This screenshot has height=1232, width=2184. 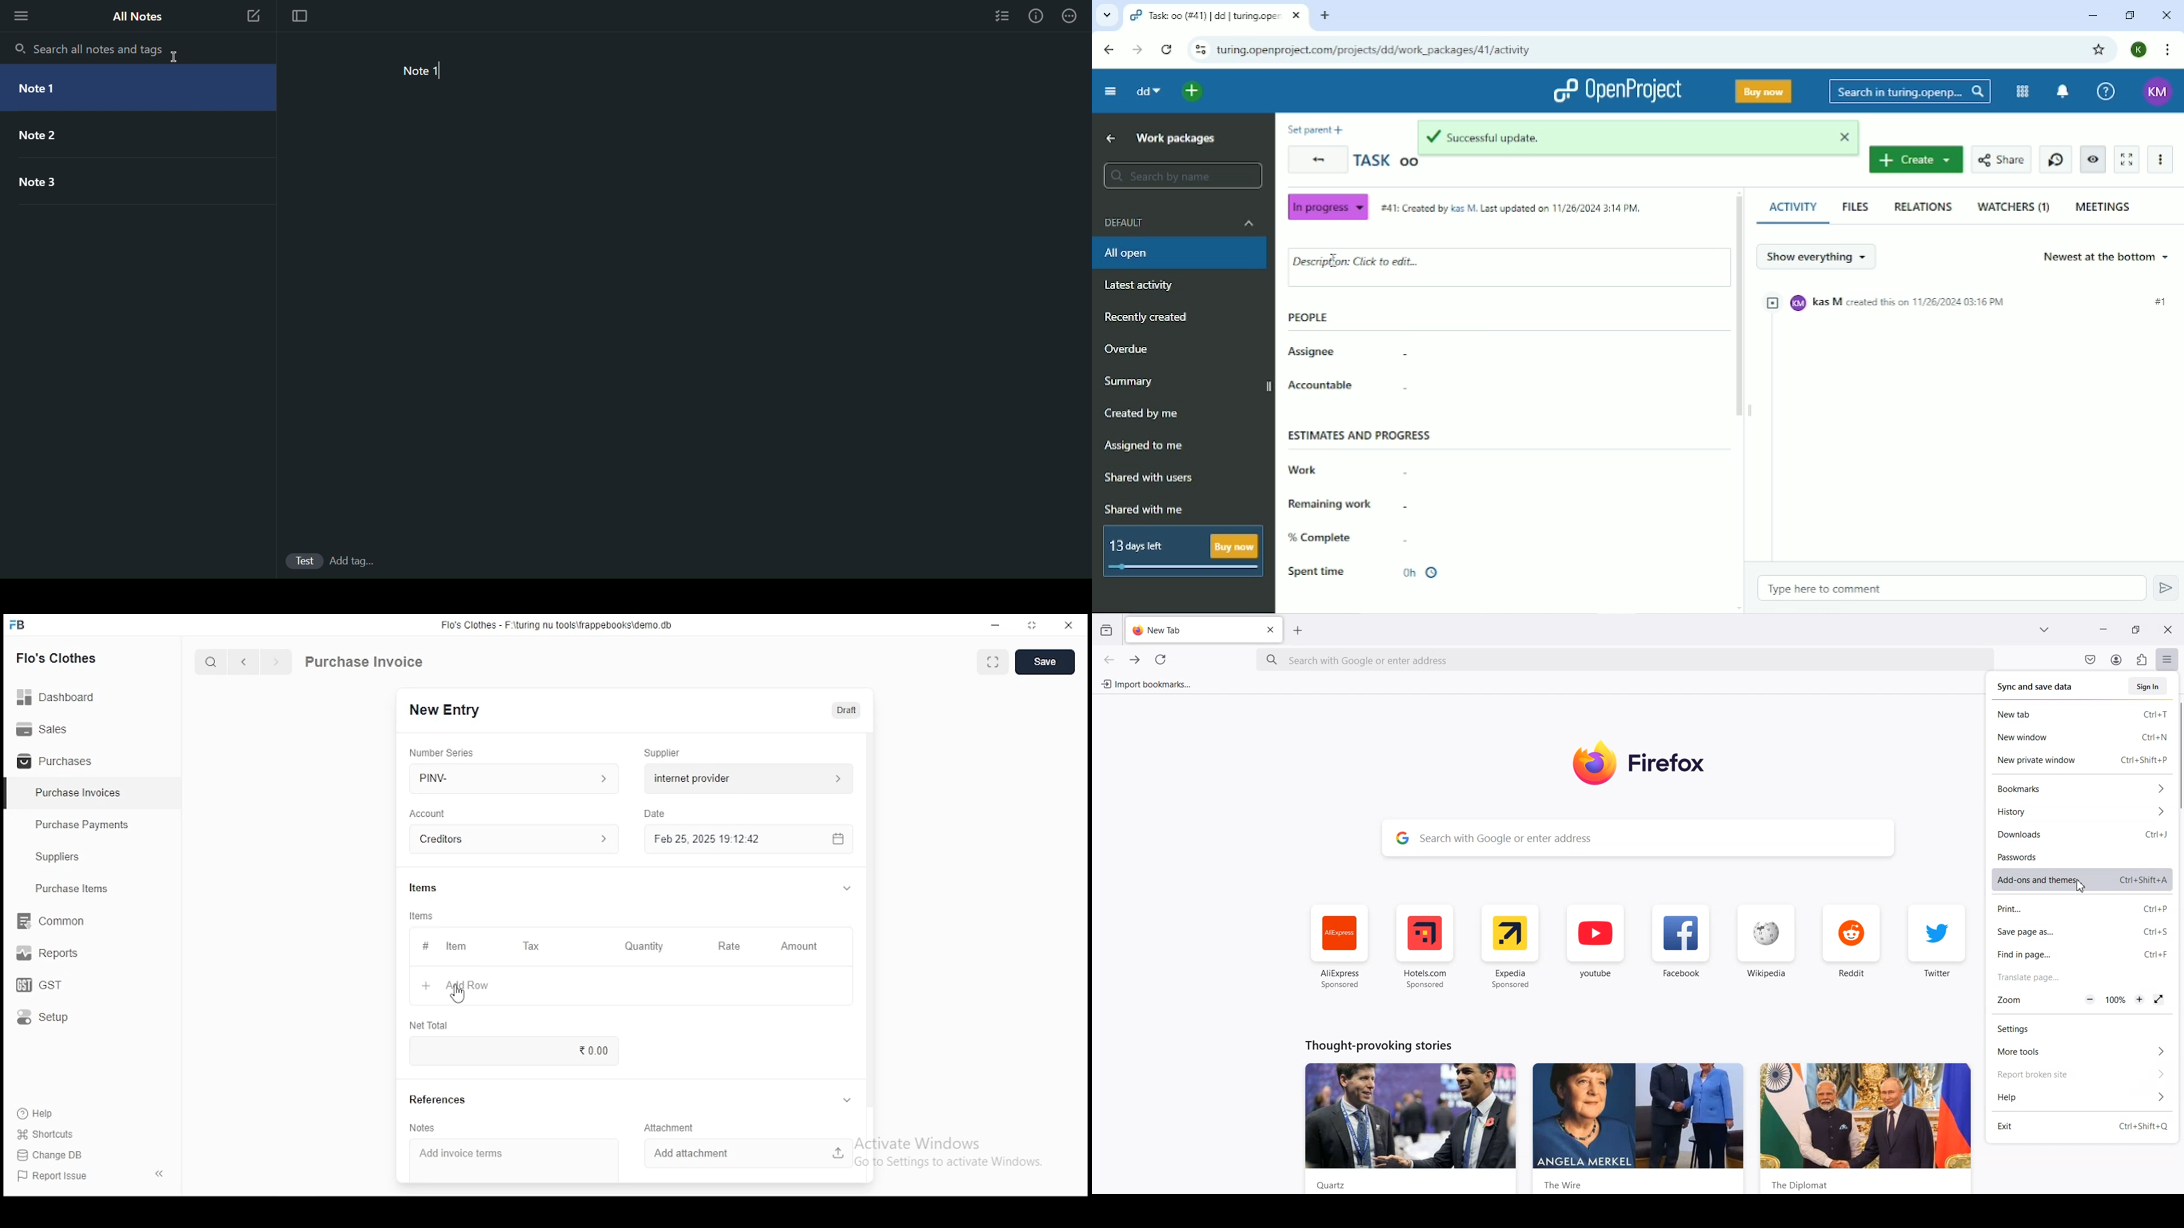 What do you see at coordinates (49, 955) in the screenshot?
I see `reports` at bounding box center [49, 955].